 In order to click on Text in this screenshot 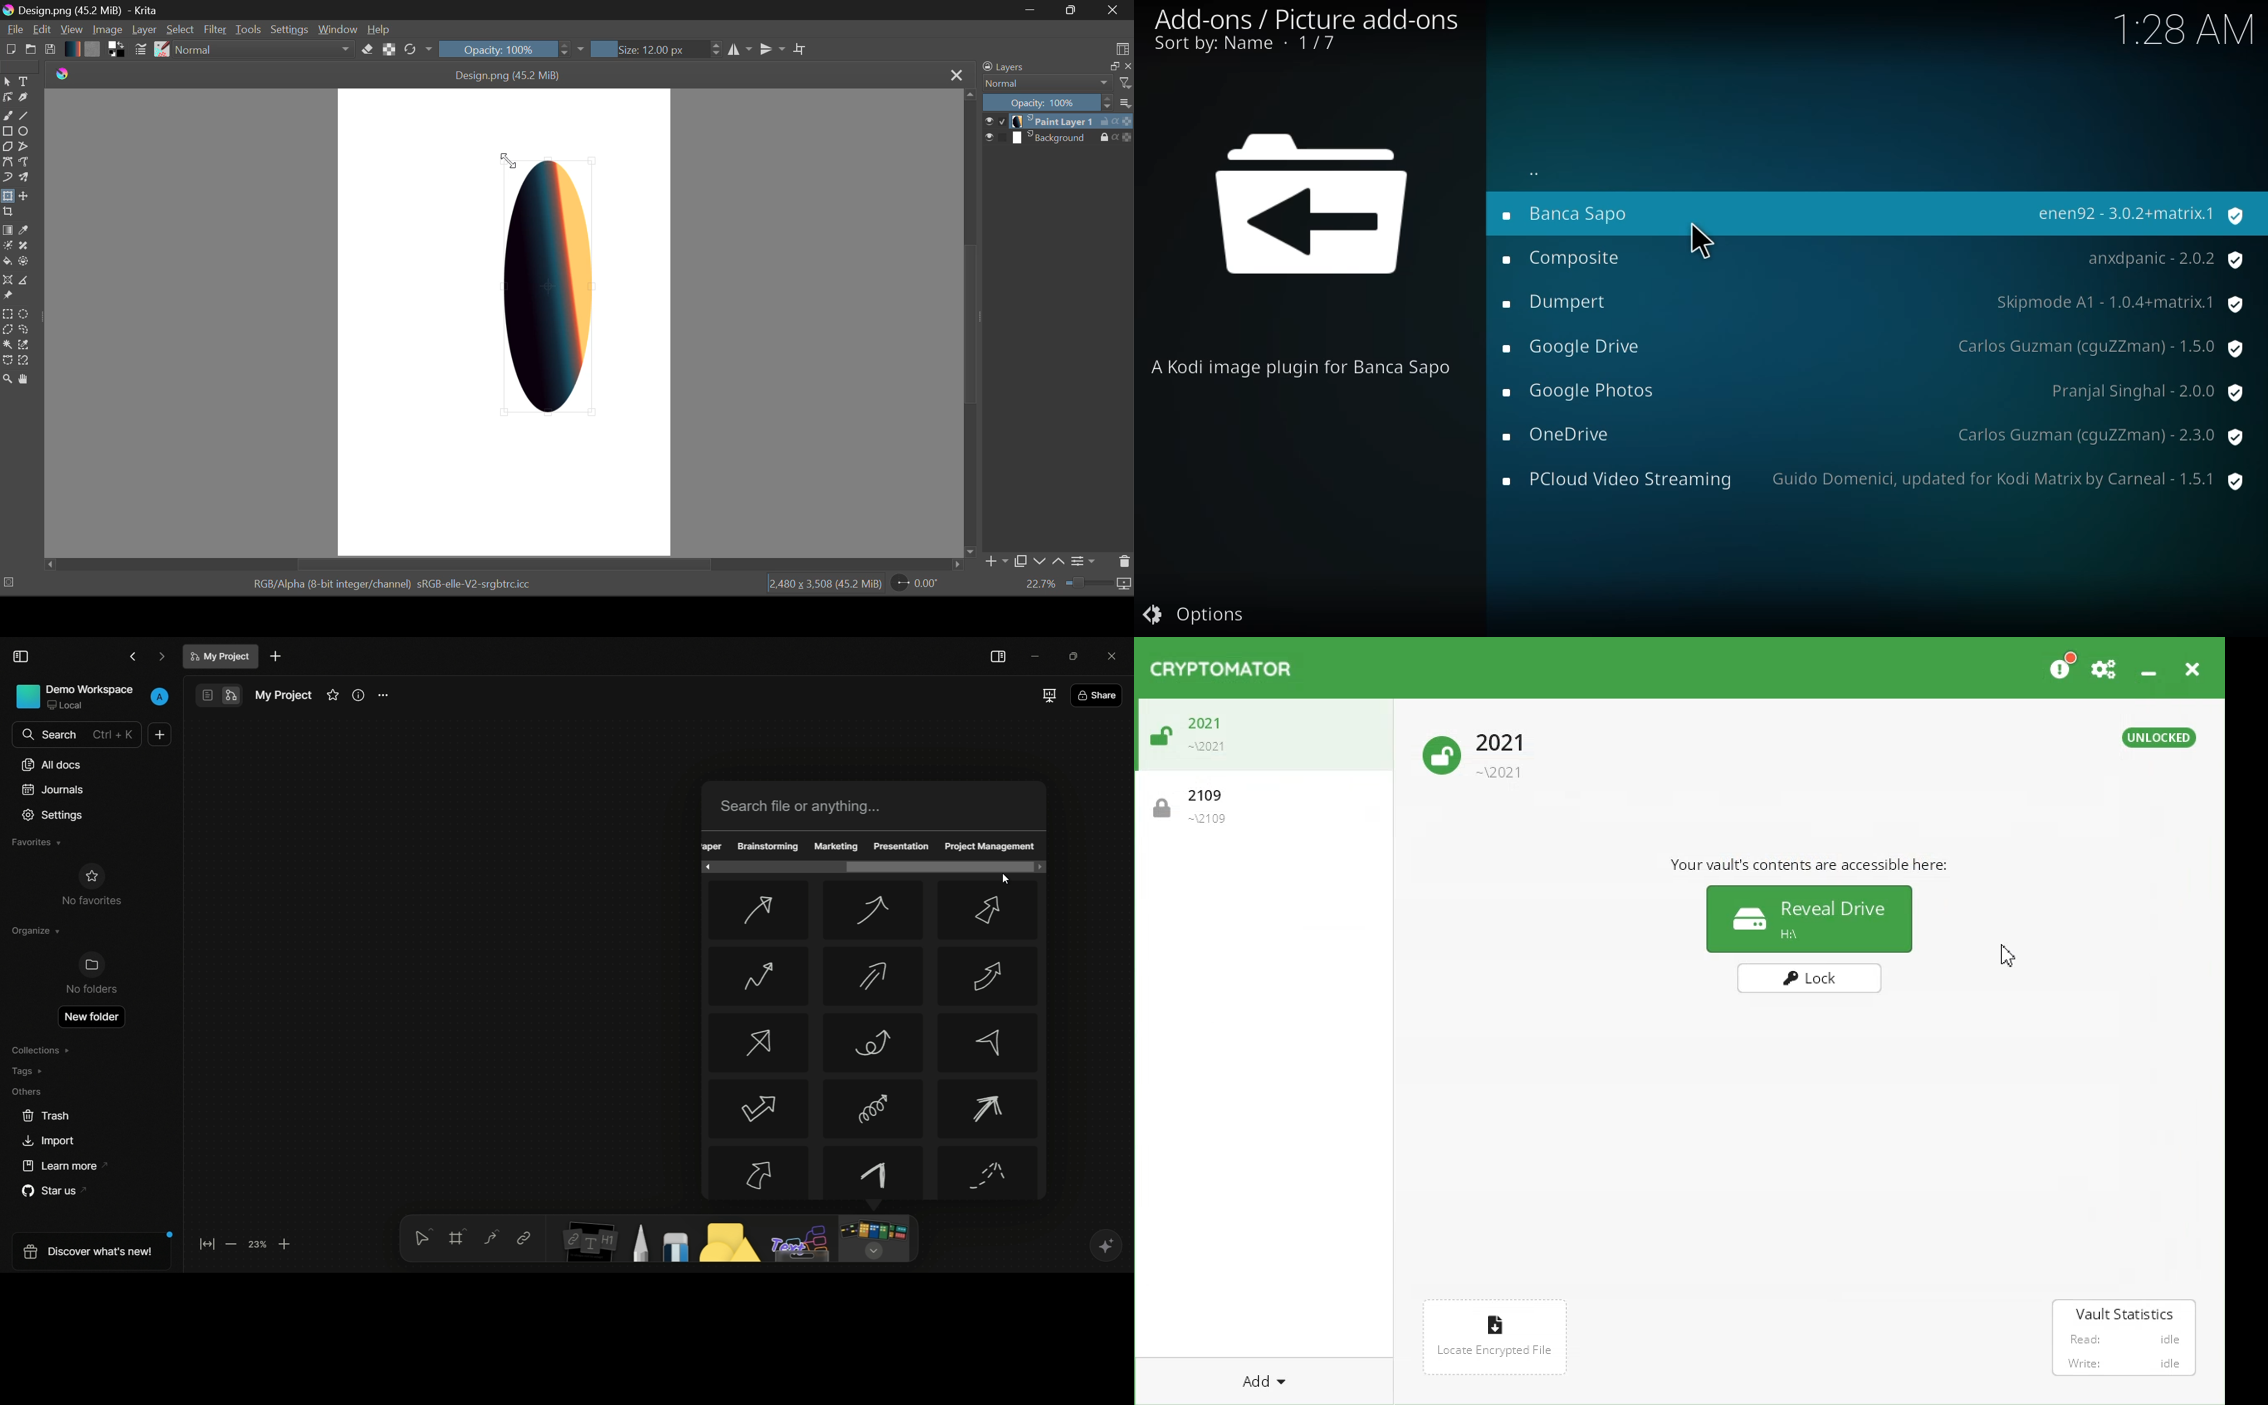, I will do `click(1808, 862)`.